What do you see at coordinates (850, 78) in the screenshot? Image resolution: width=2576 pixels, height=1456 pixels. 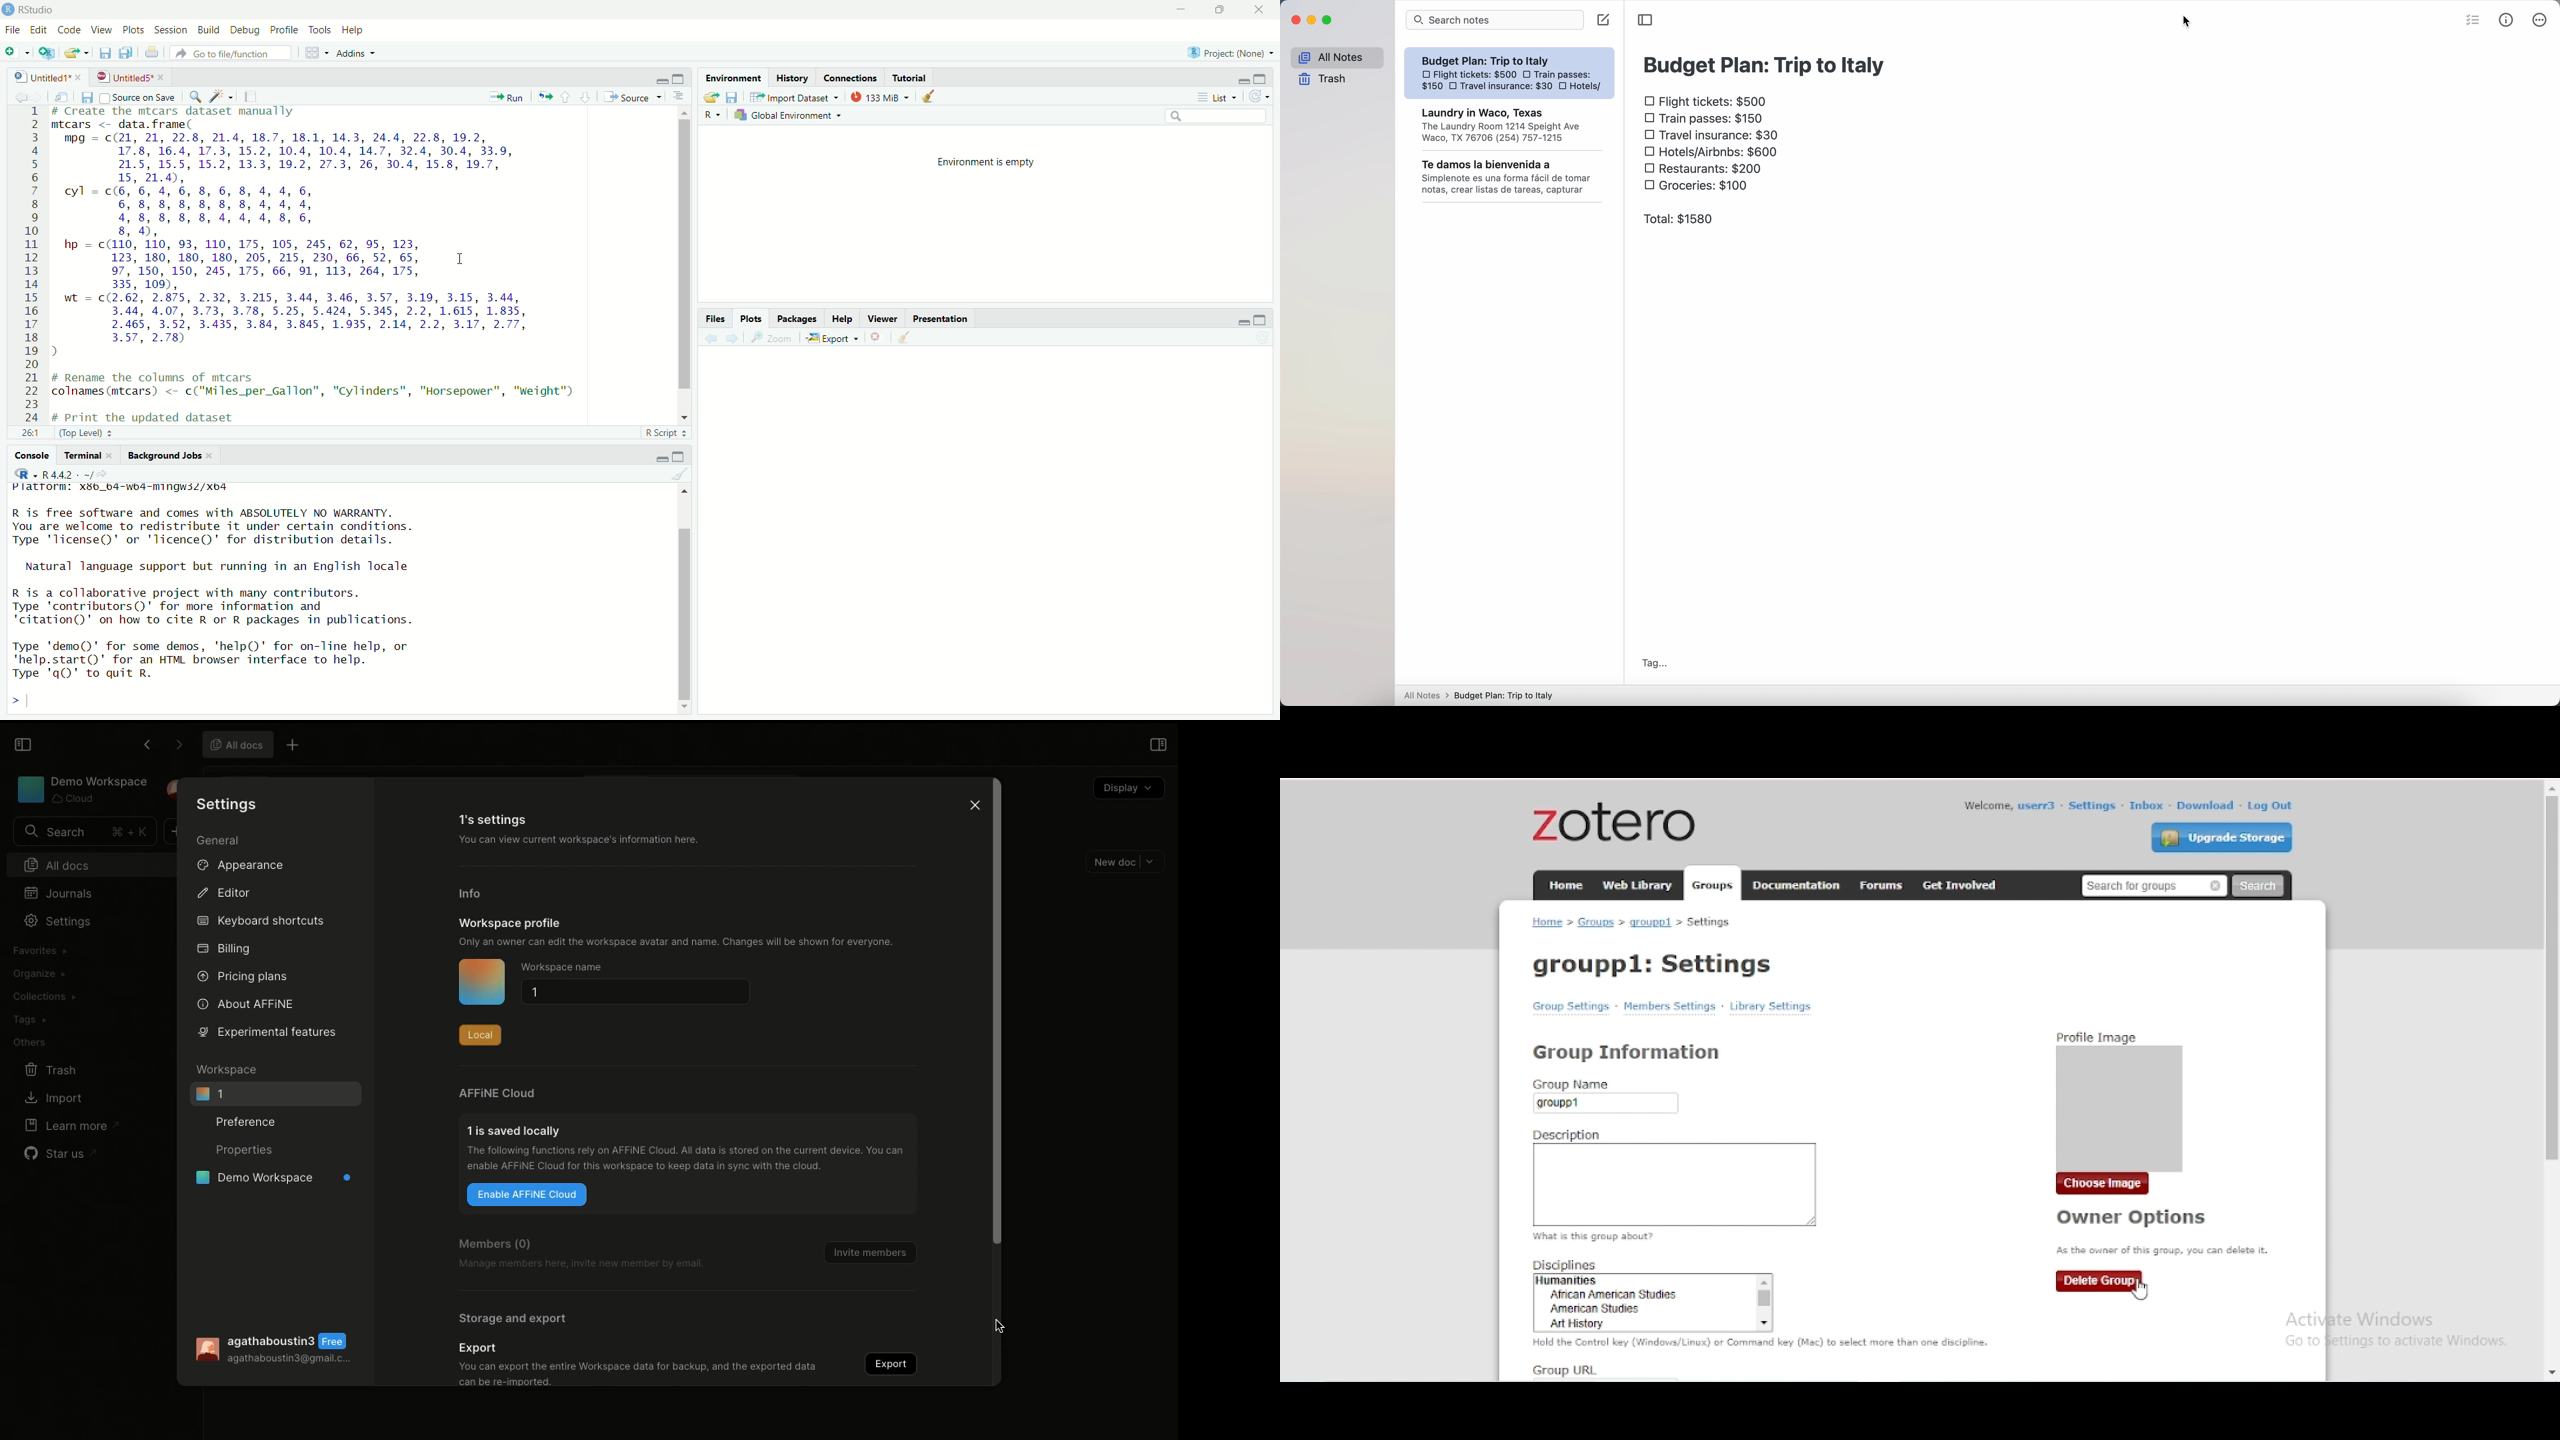 I see `Connections` at bounding box center [850, 78].